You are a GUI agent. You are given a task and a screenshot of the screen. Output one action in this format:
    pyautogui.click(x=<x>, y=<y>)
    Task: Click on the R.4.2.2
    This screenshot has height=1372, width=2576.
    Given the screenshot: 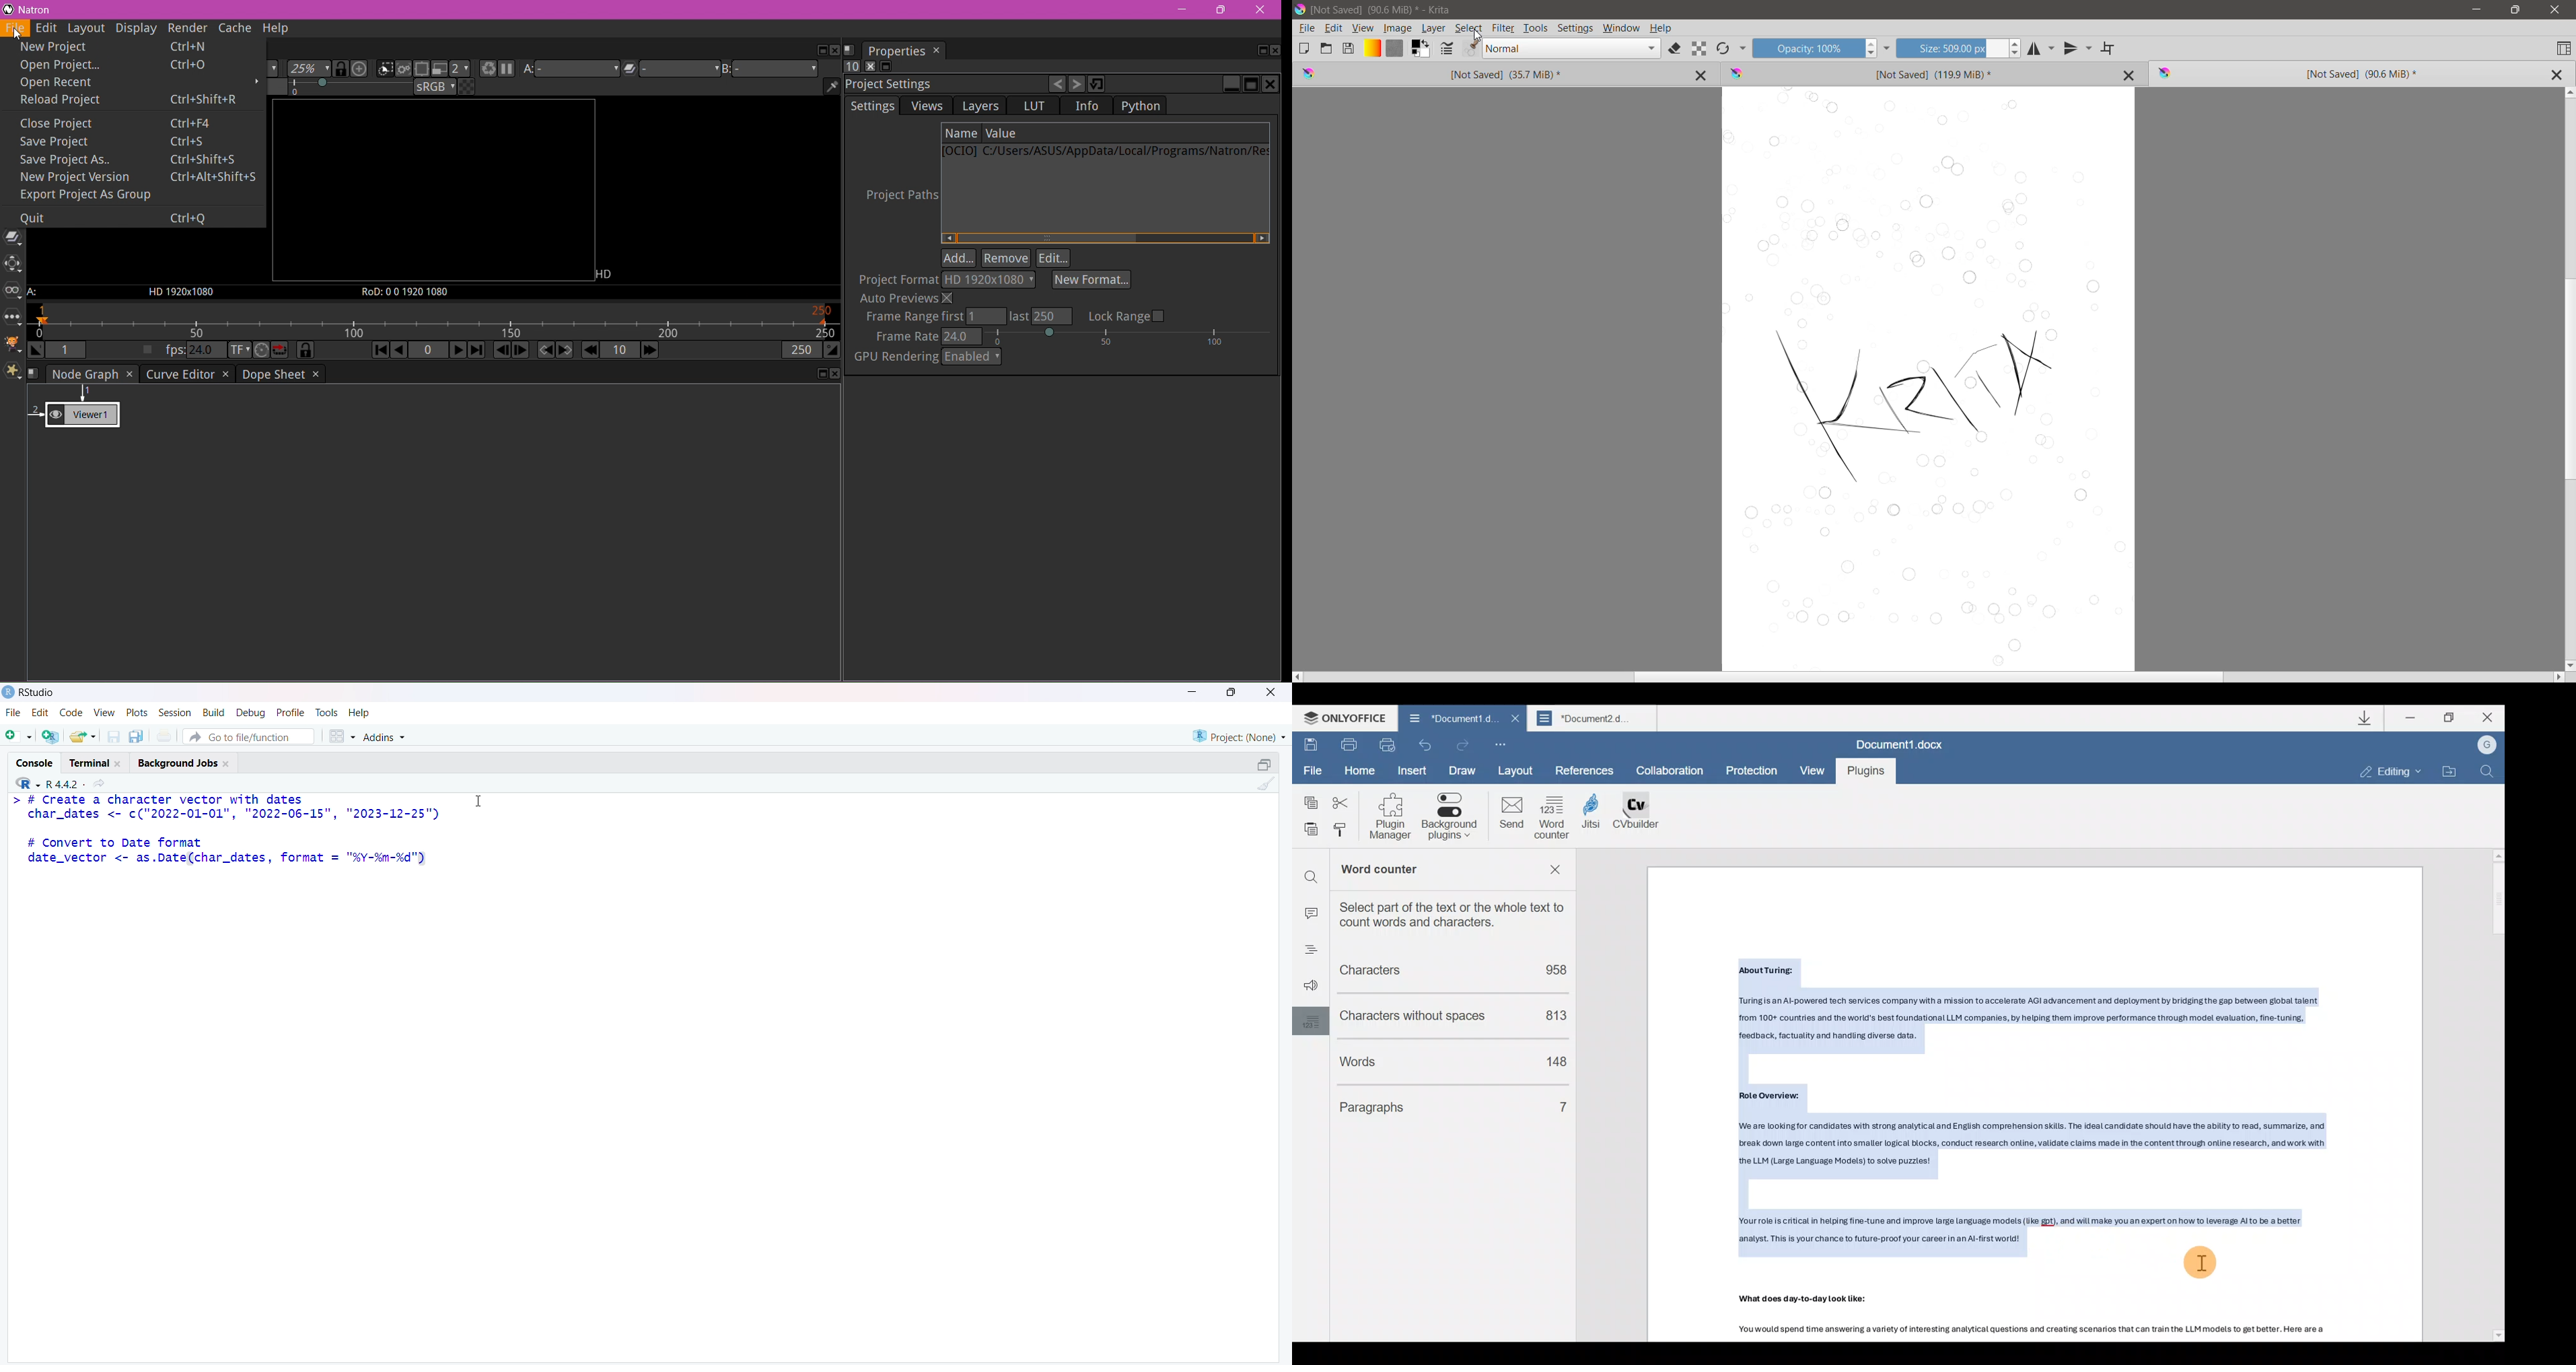 What is the action you would take?
    pyautogui.click(x=61, y=783)
    